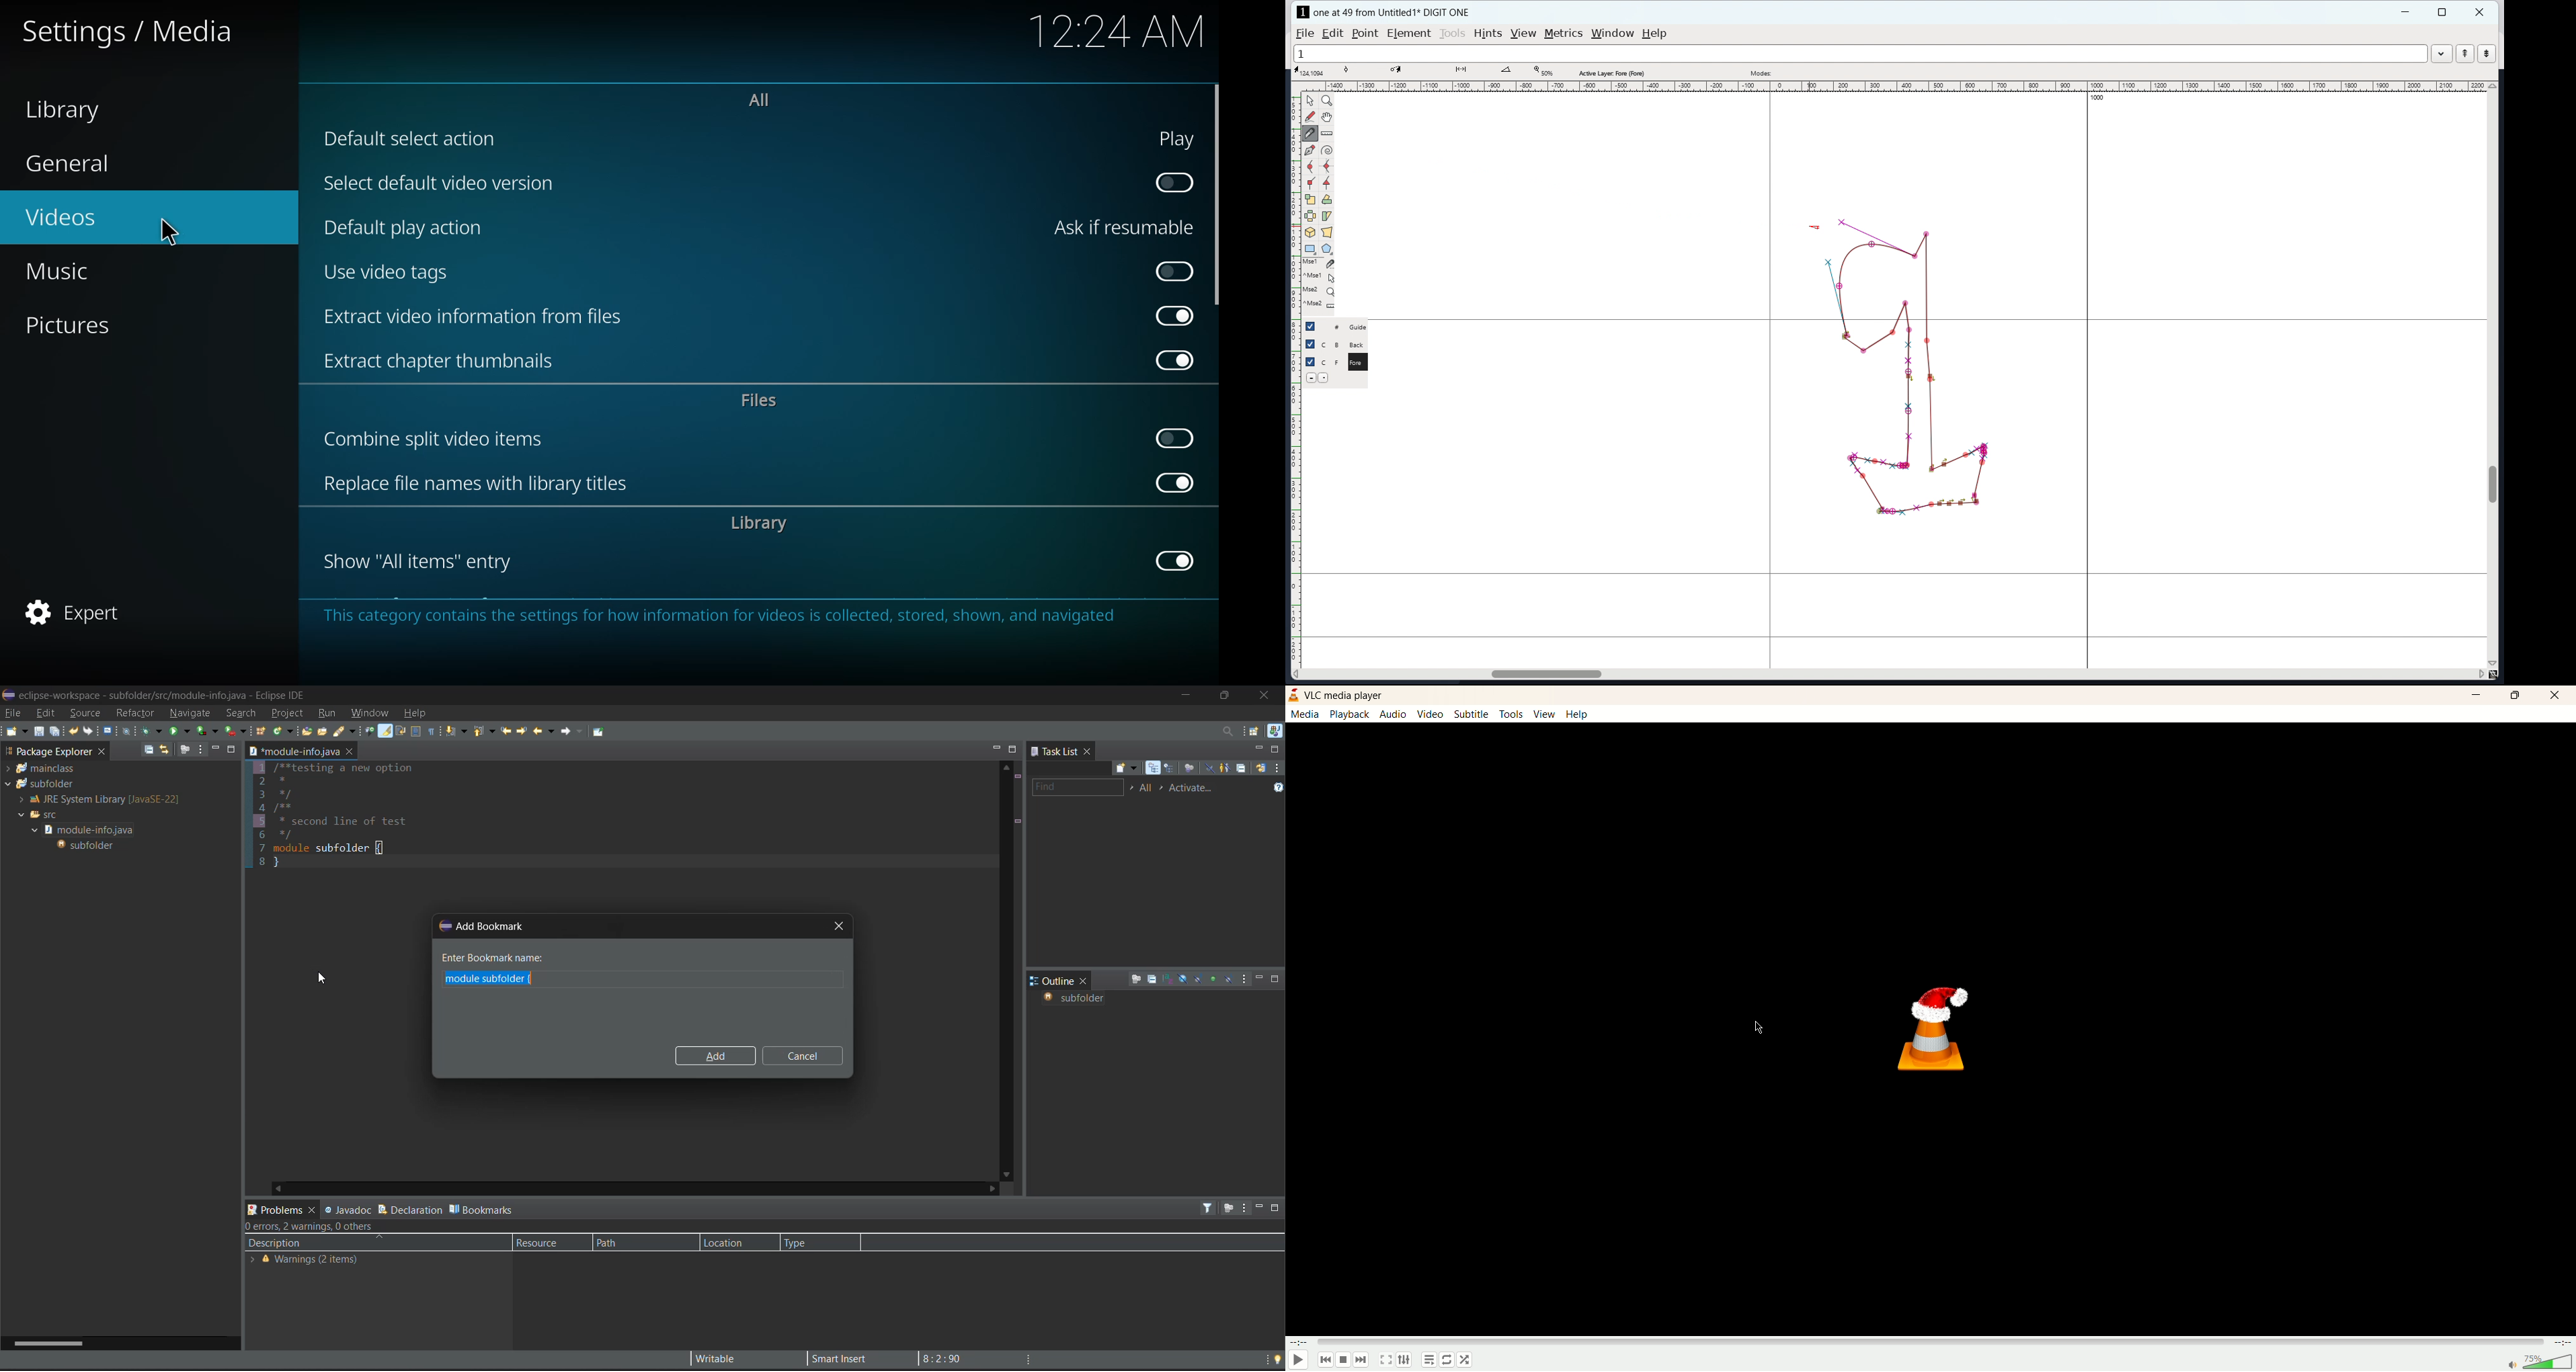 The width and height of the screenshot is (2576, 1372). What do you see at coordinates (1326, 1360) in the screenshot?
I see `previous` at bounding box center [1326, 1360].